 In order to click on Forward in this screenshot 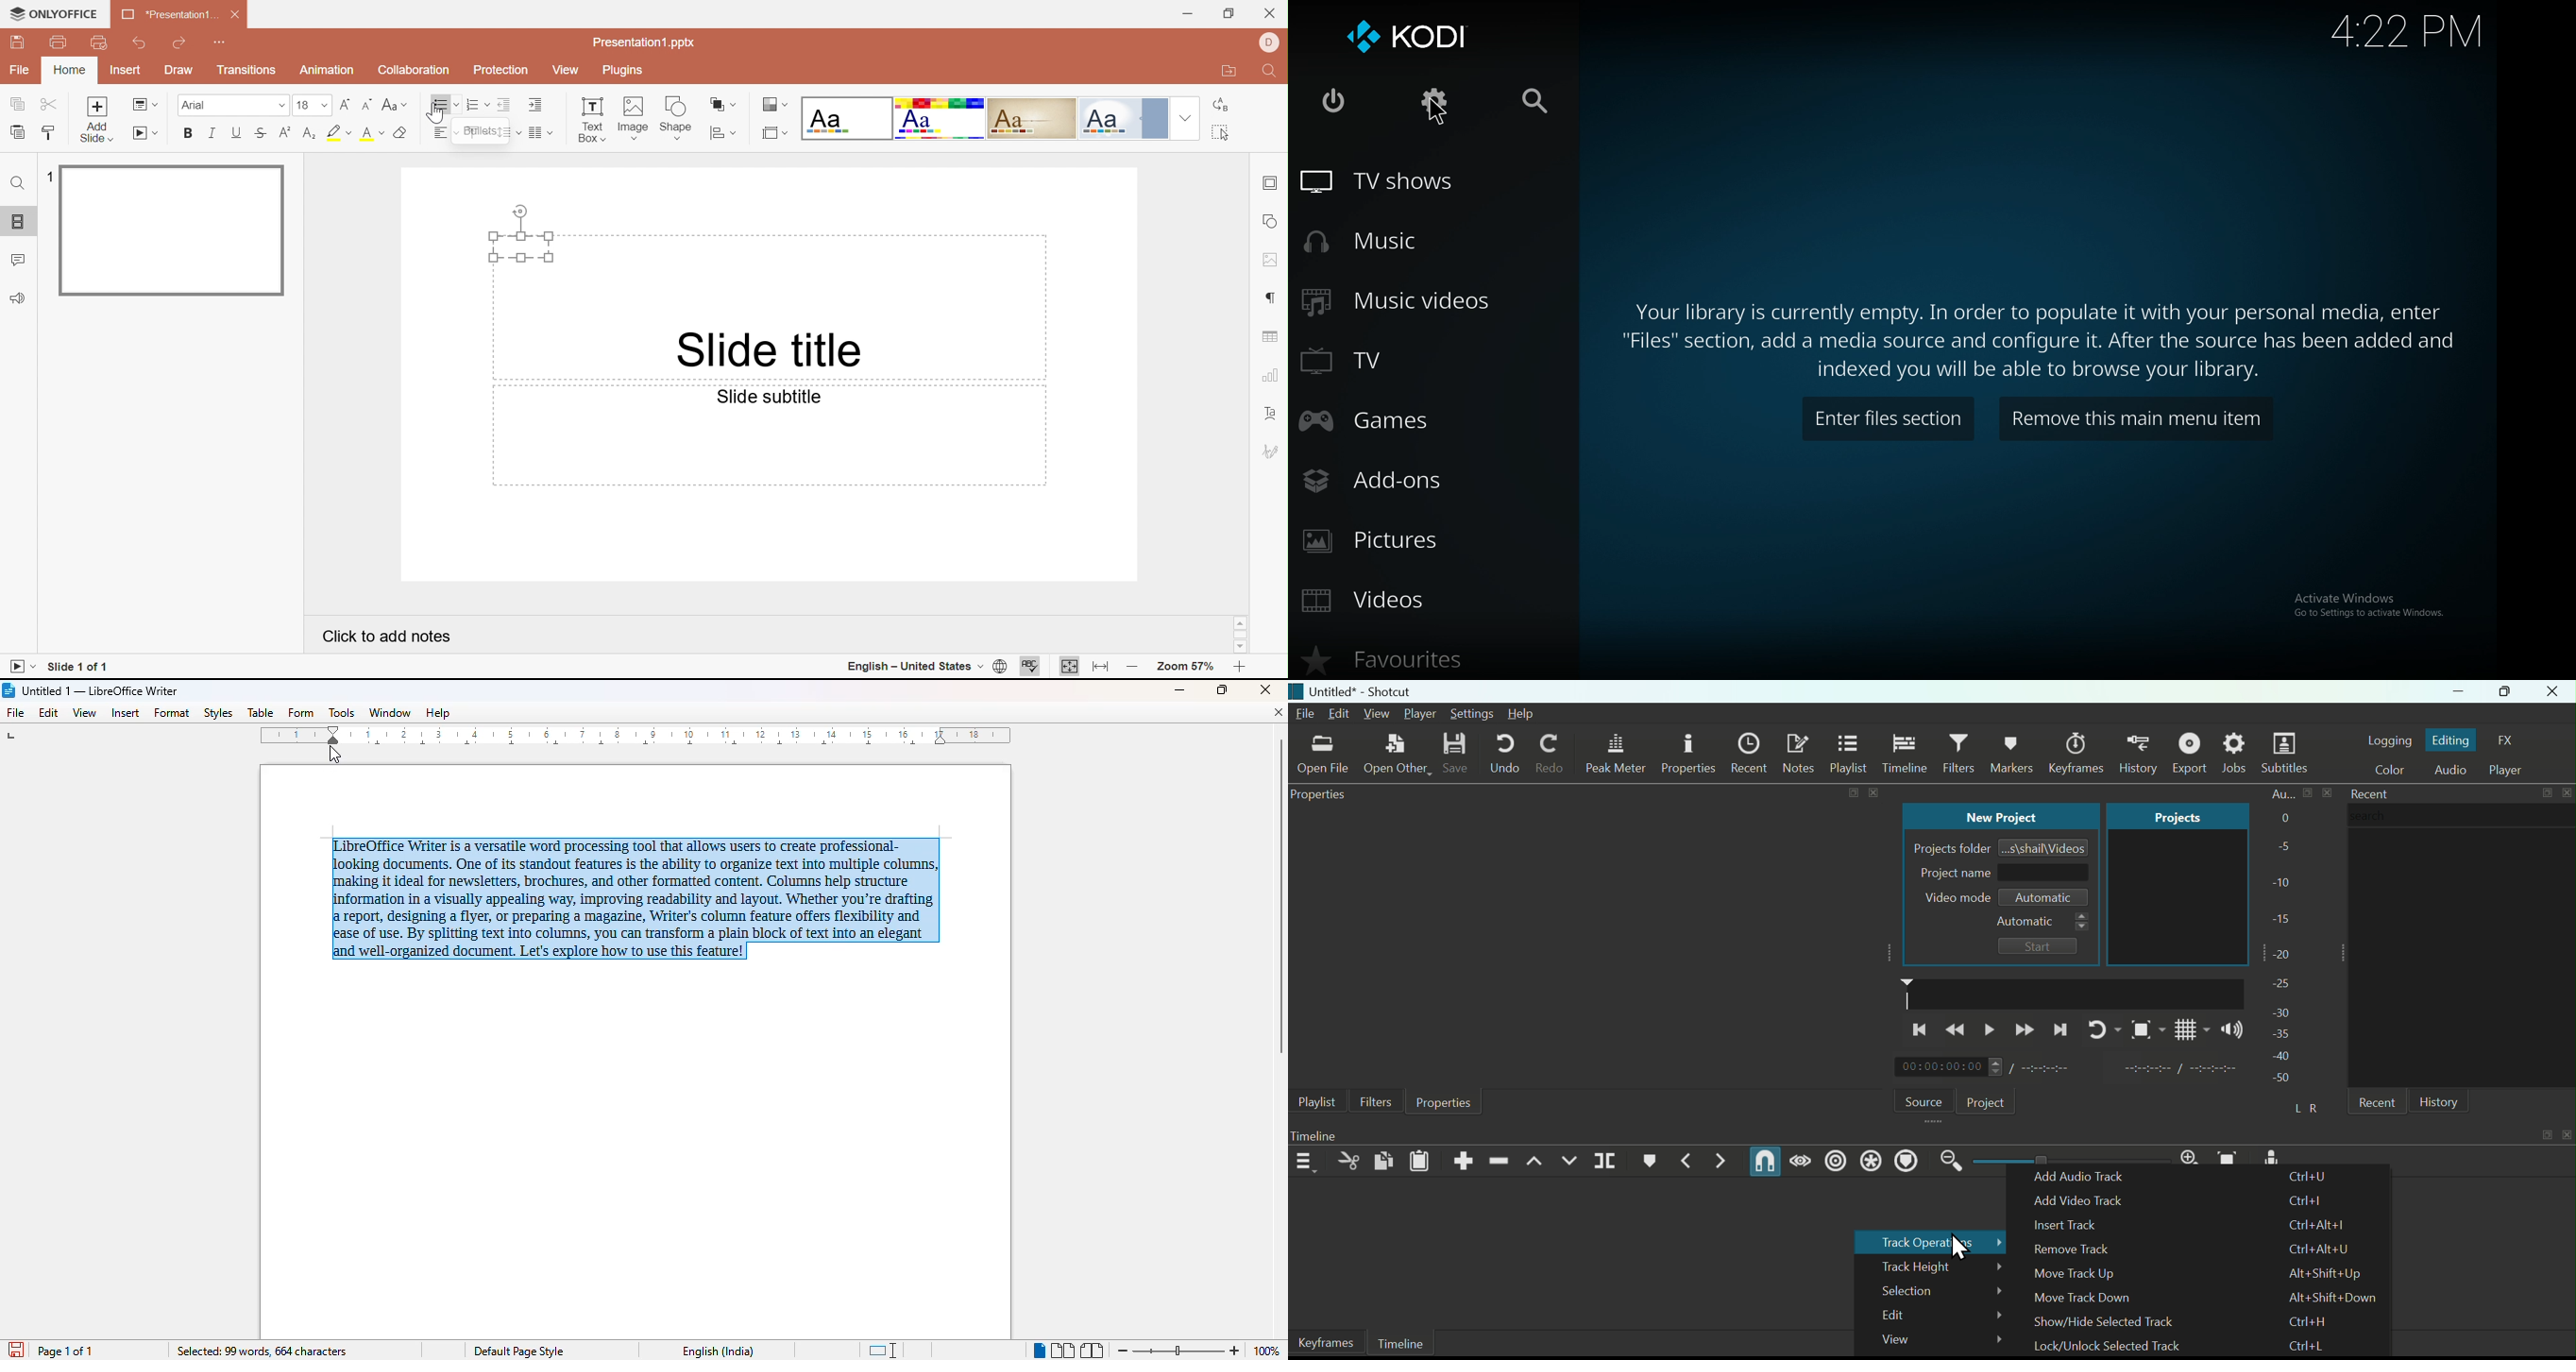, I will do `click(2025, 1028)`.